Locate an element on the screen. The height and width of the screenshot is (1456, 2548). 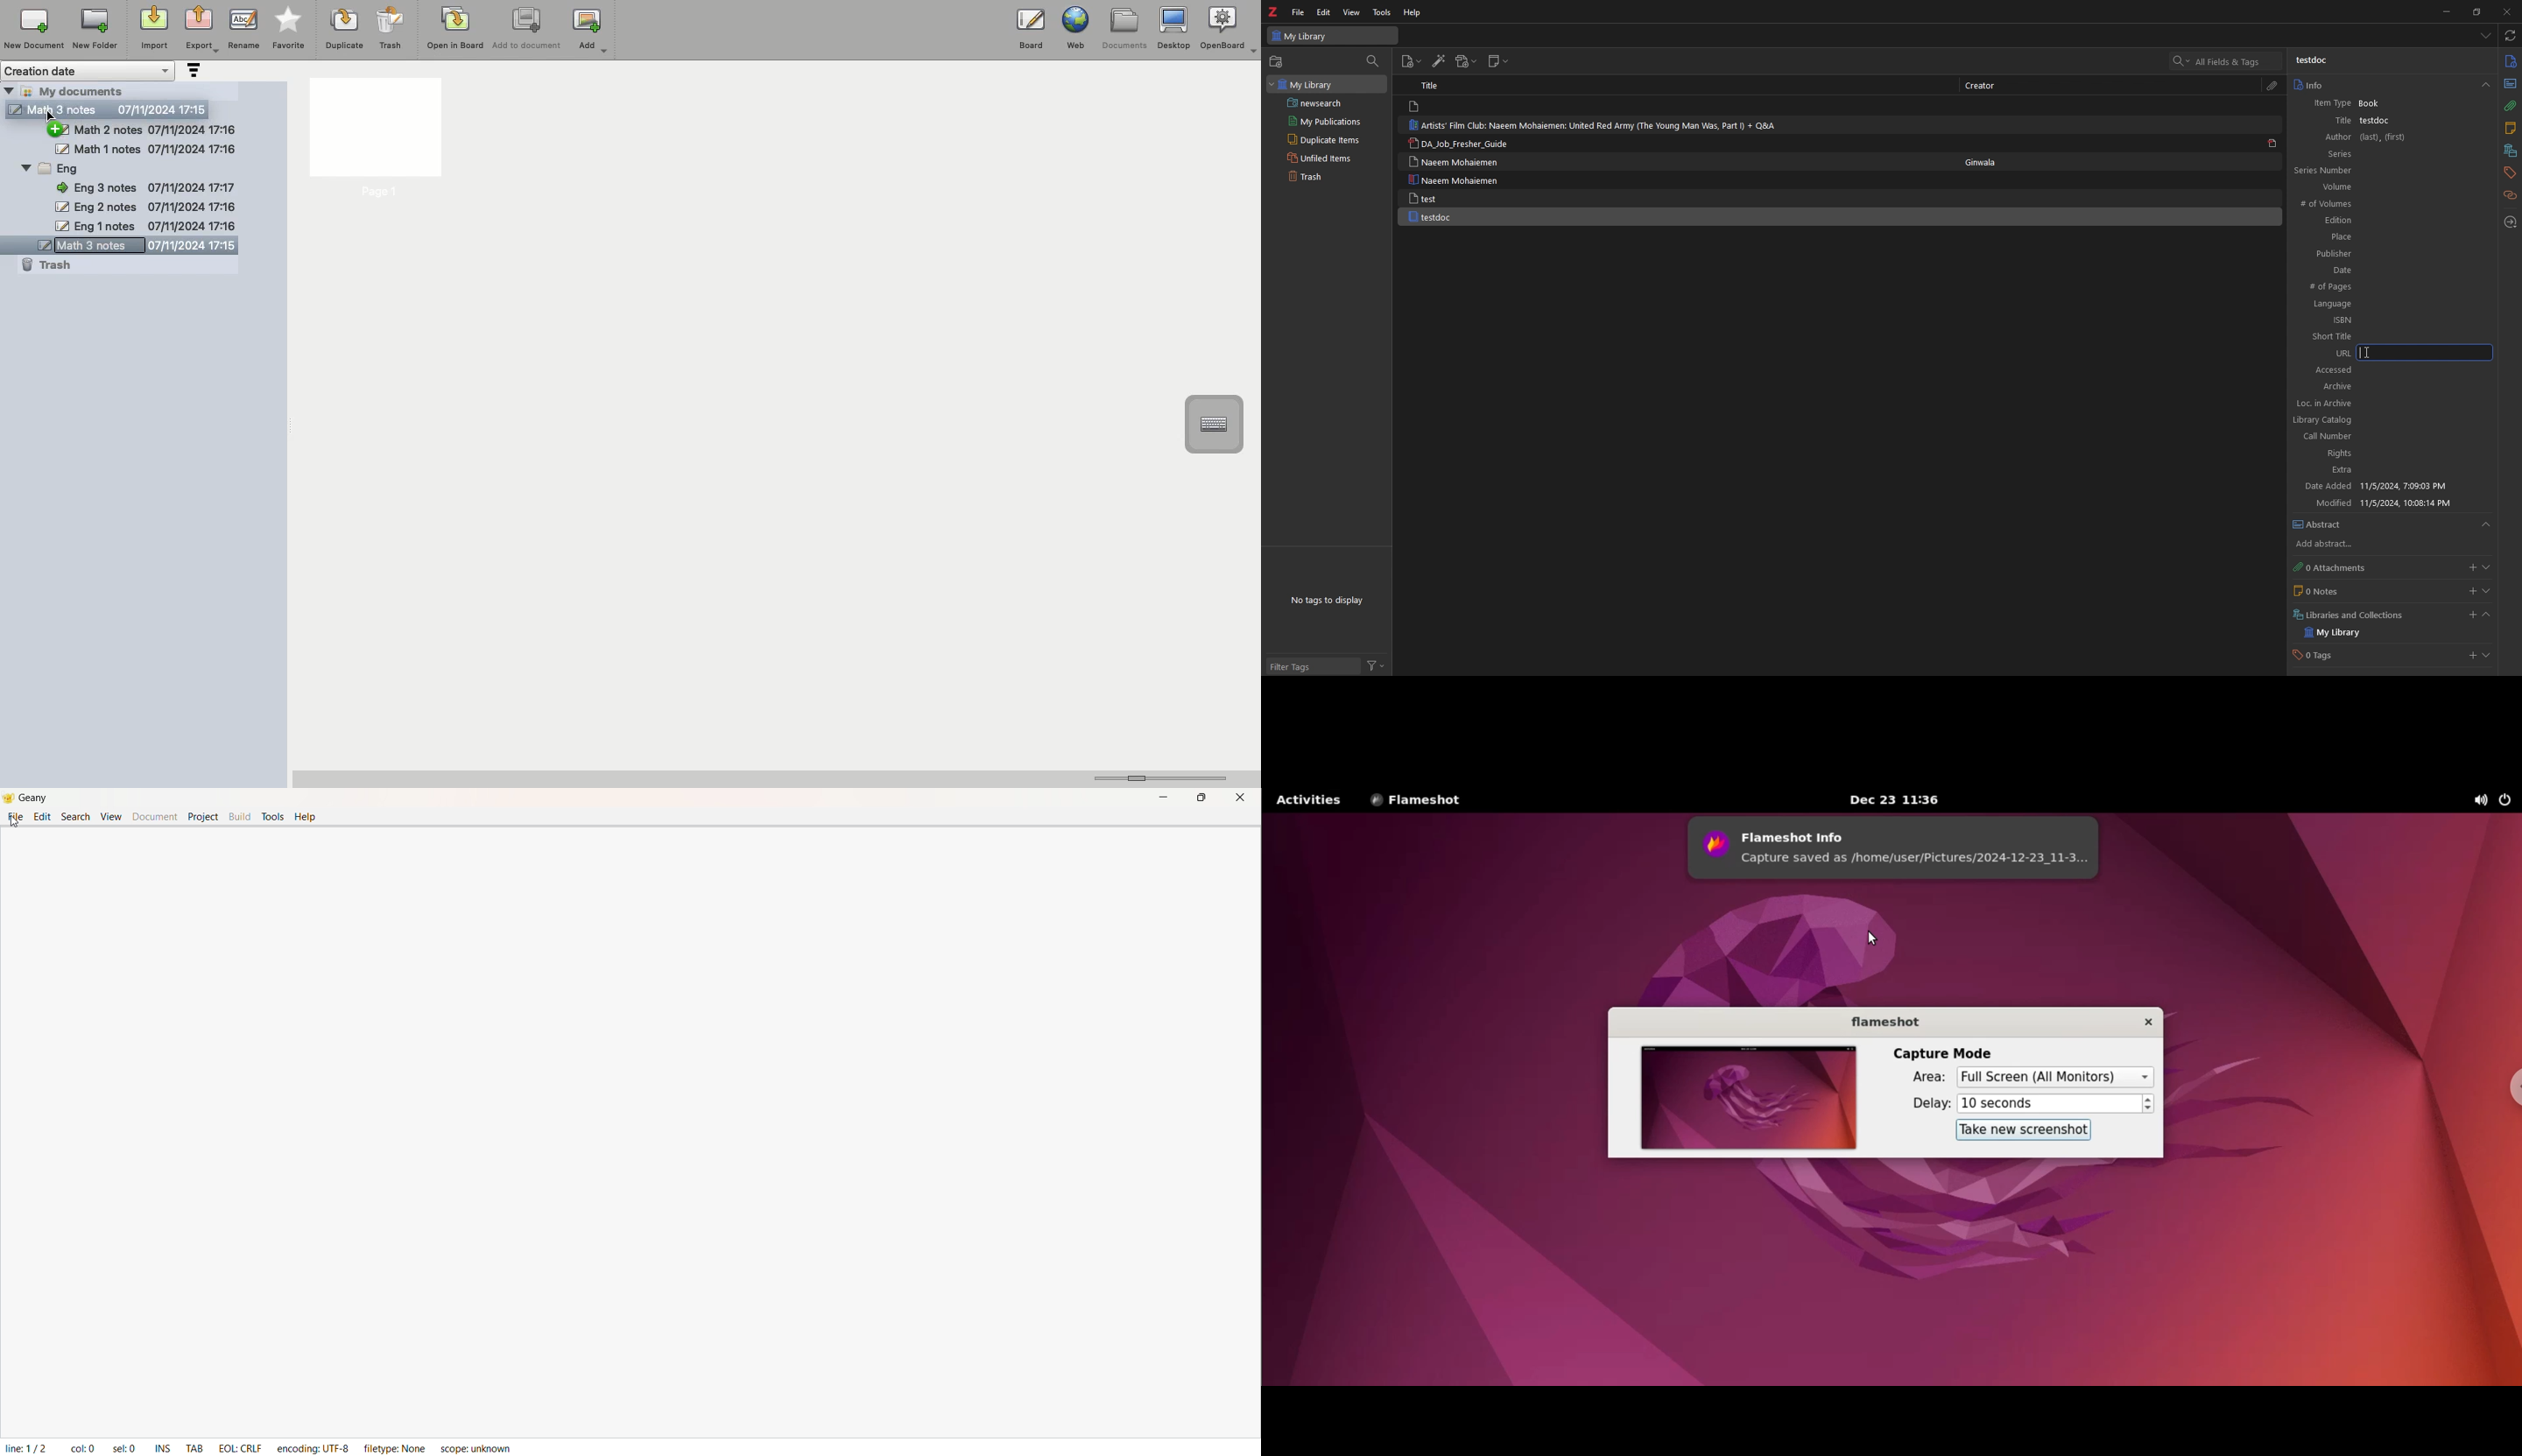
tags is located at coordinates (2510, 173).